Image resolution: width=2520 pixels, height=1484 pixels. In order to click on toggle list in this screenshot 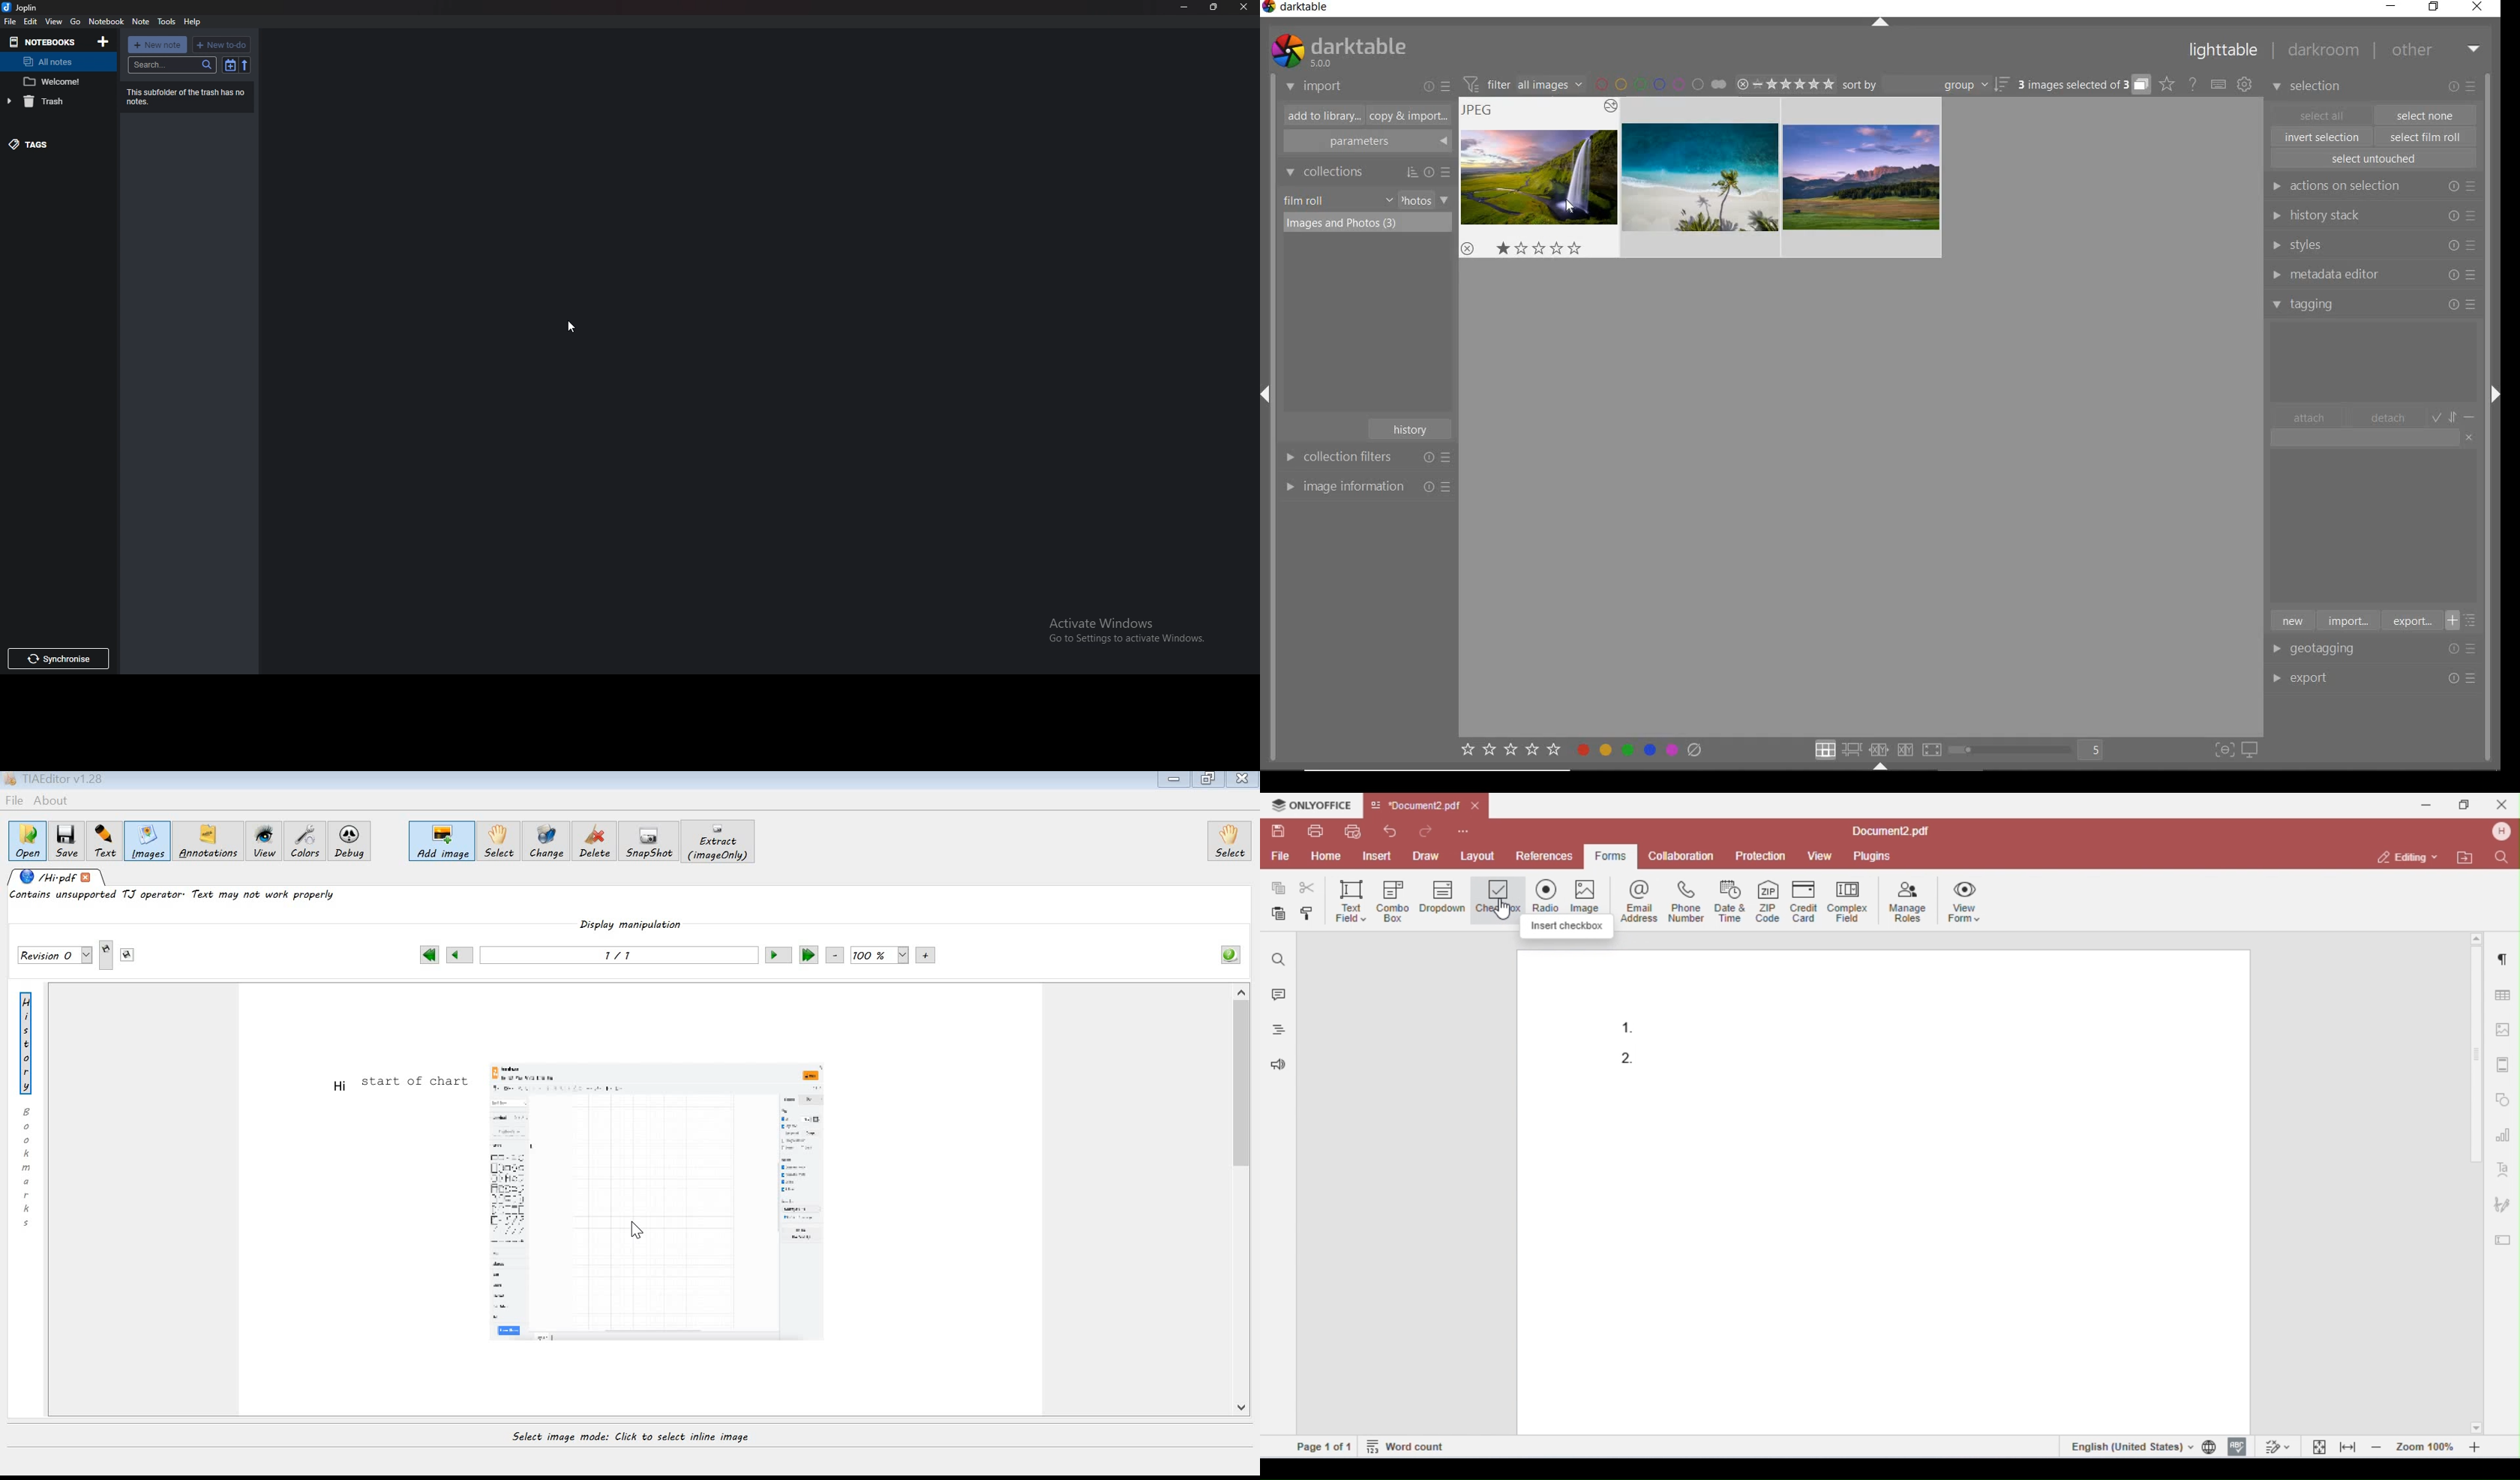, I will do `click(2466, 620)`.